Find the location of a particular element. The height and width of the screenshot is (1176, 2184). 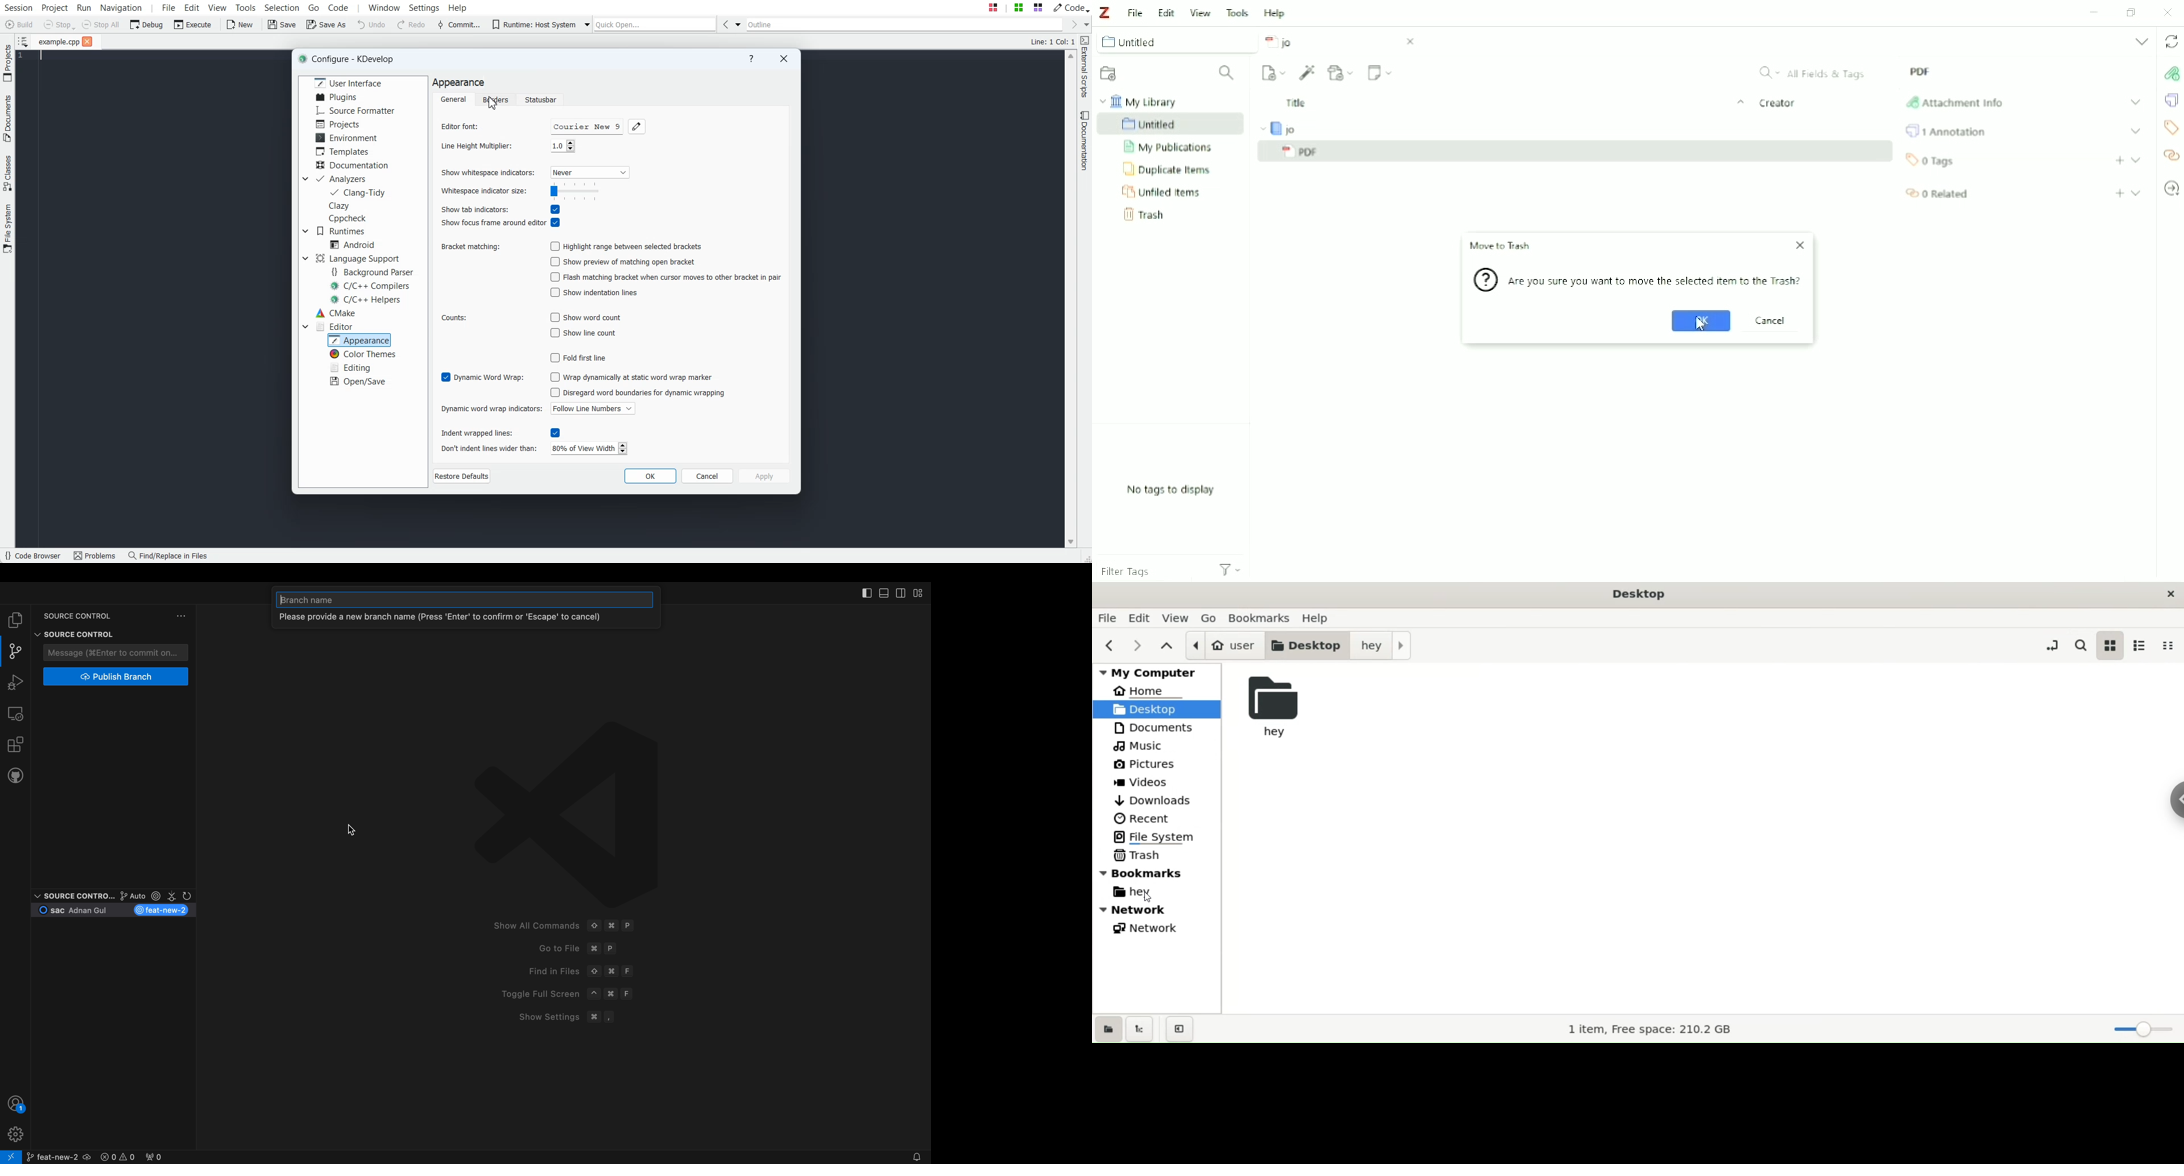

My Publication is located at coordinates (1173, 147).